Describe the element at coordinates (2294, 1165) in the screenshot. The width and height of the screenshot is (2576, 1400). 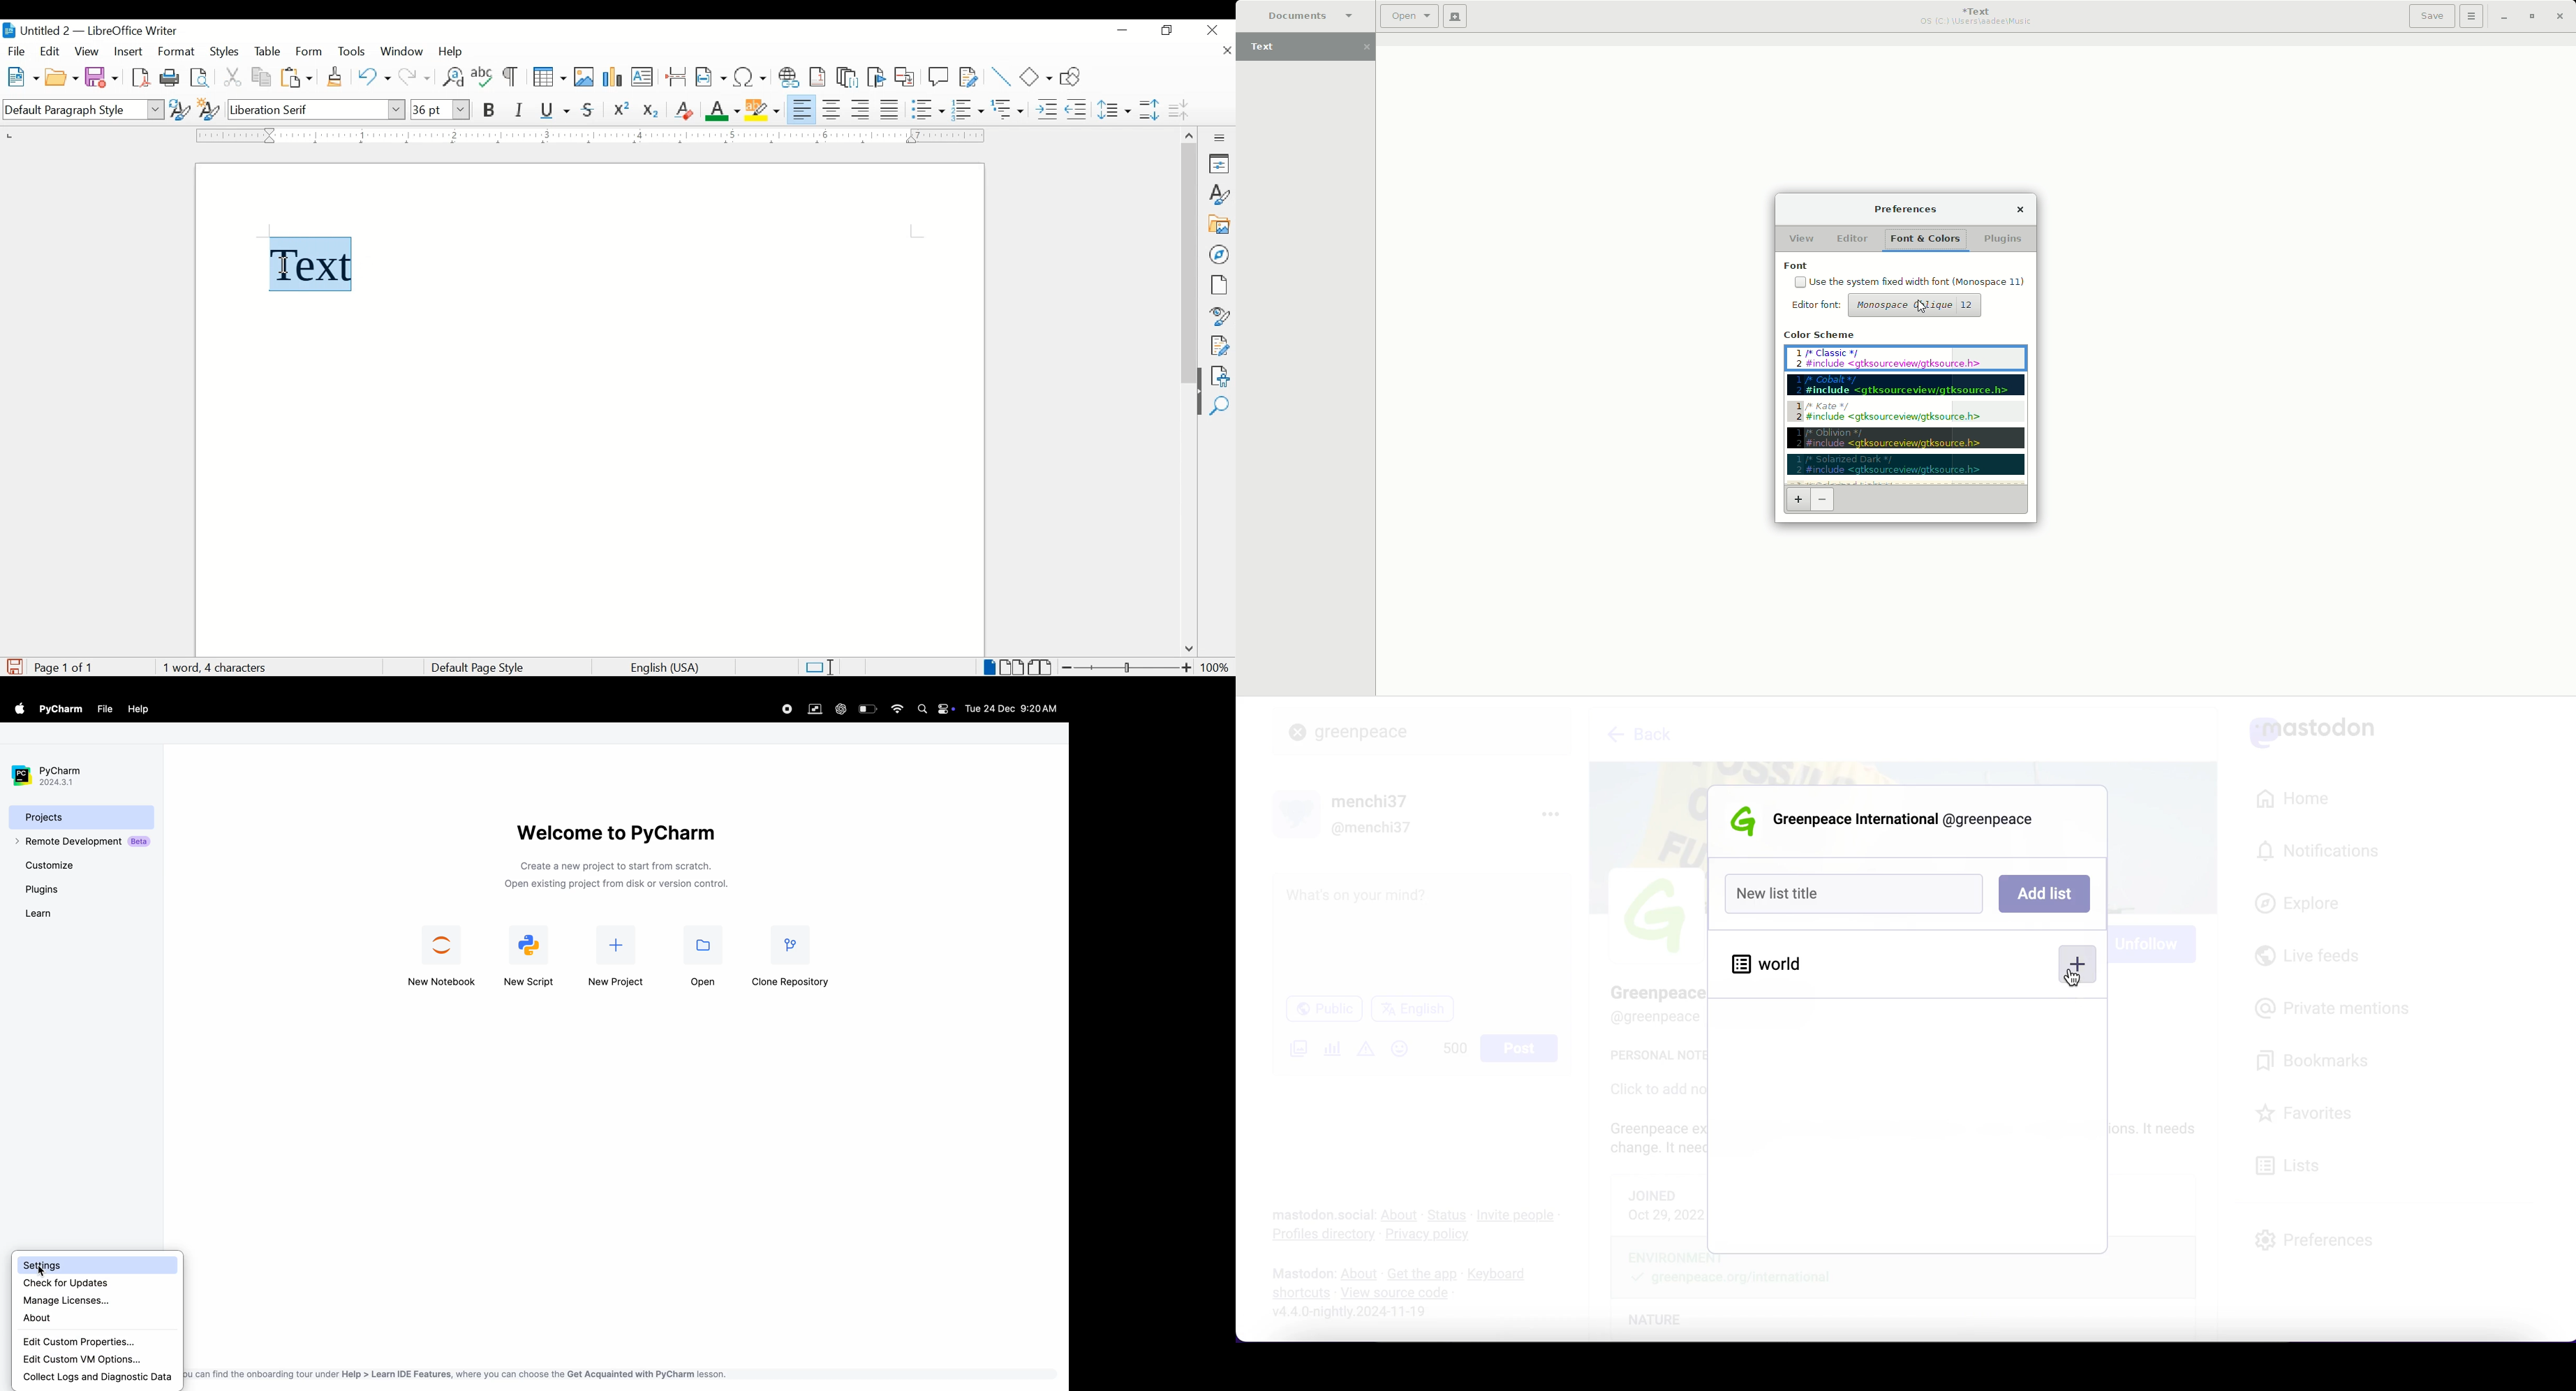
I see `lists` at that location.